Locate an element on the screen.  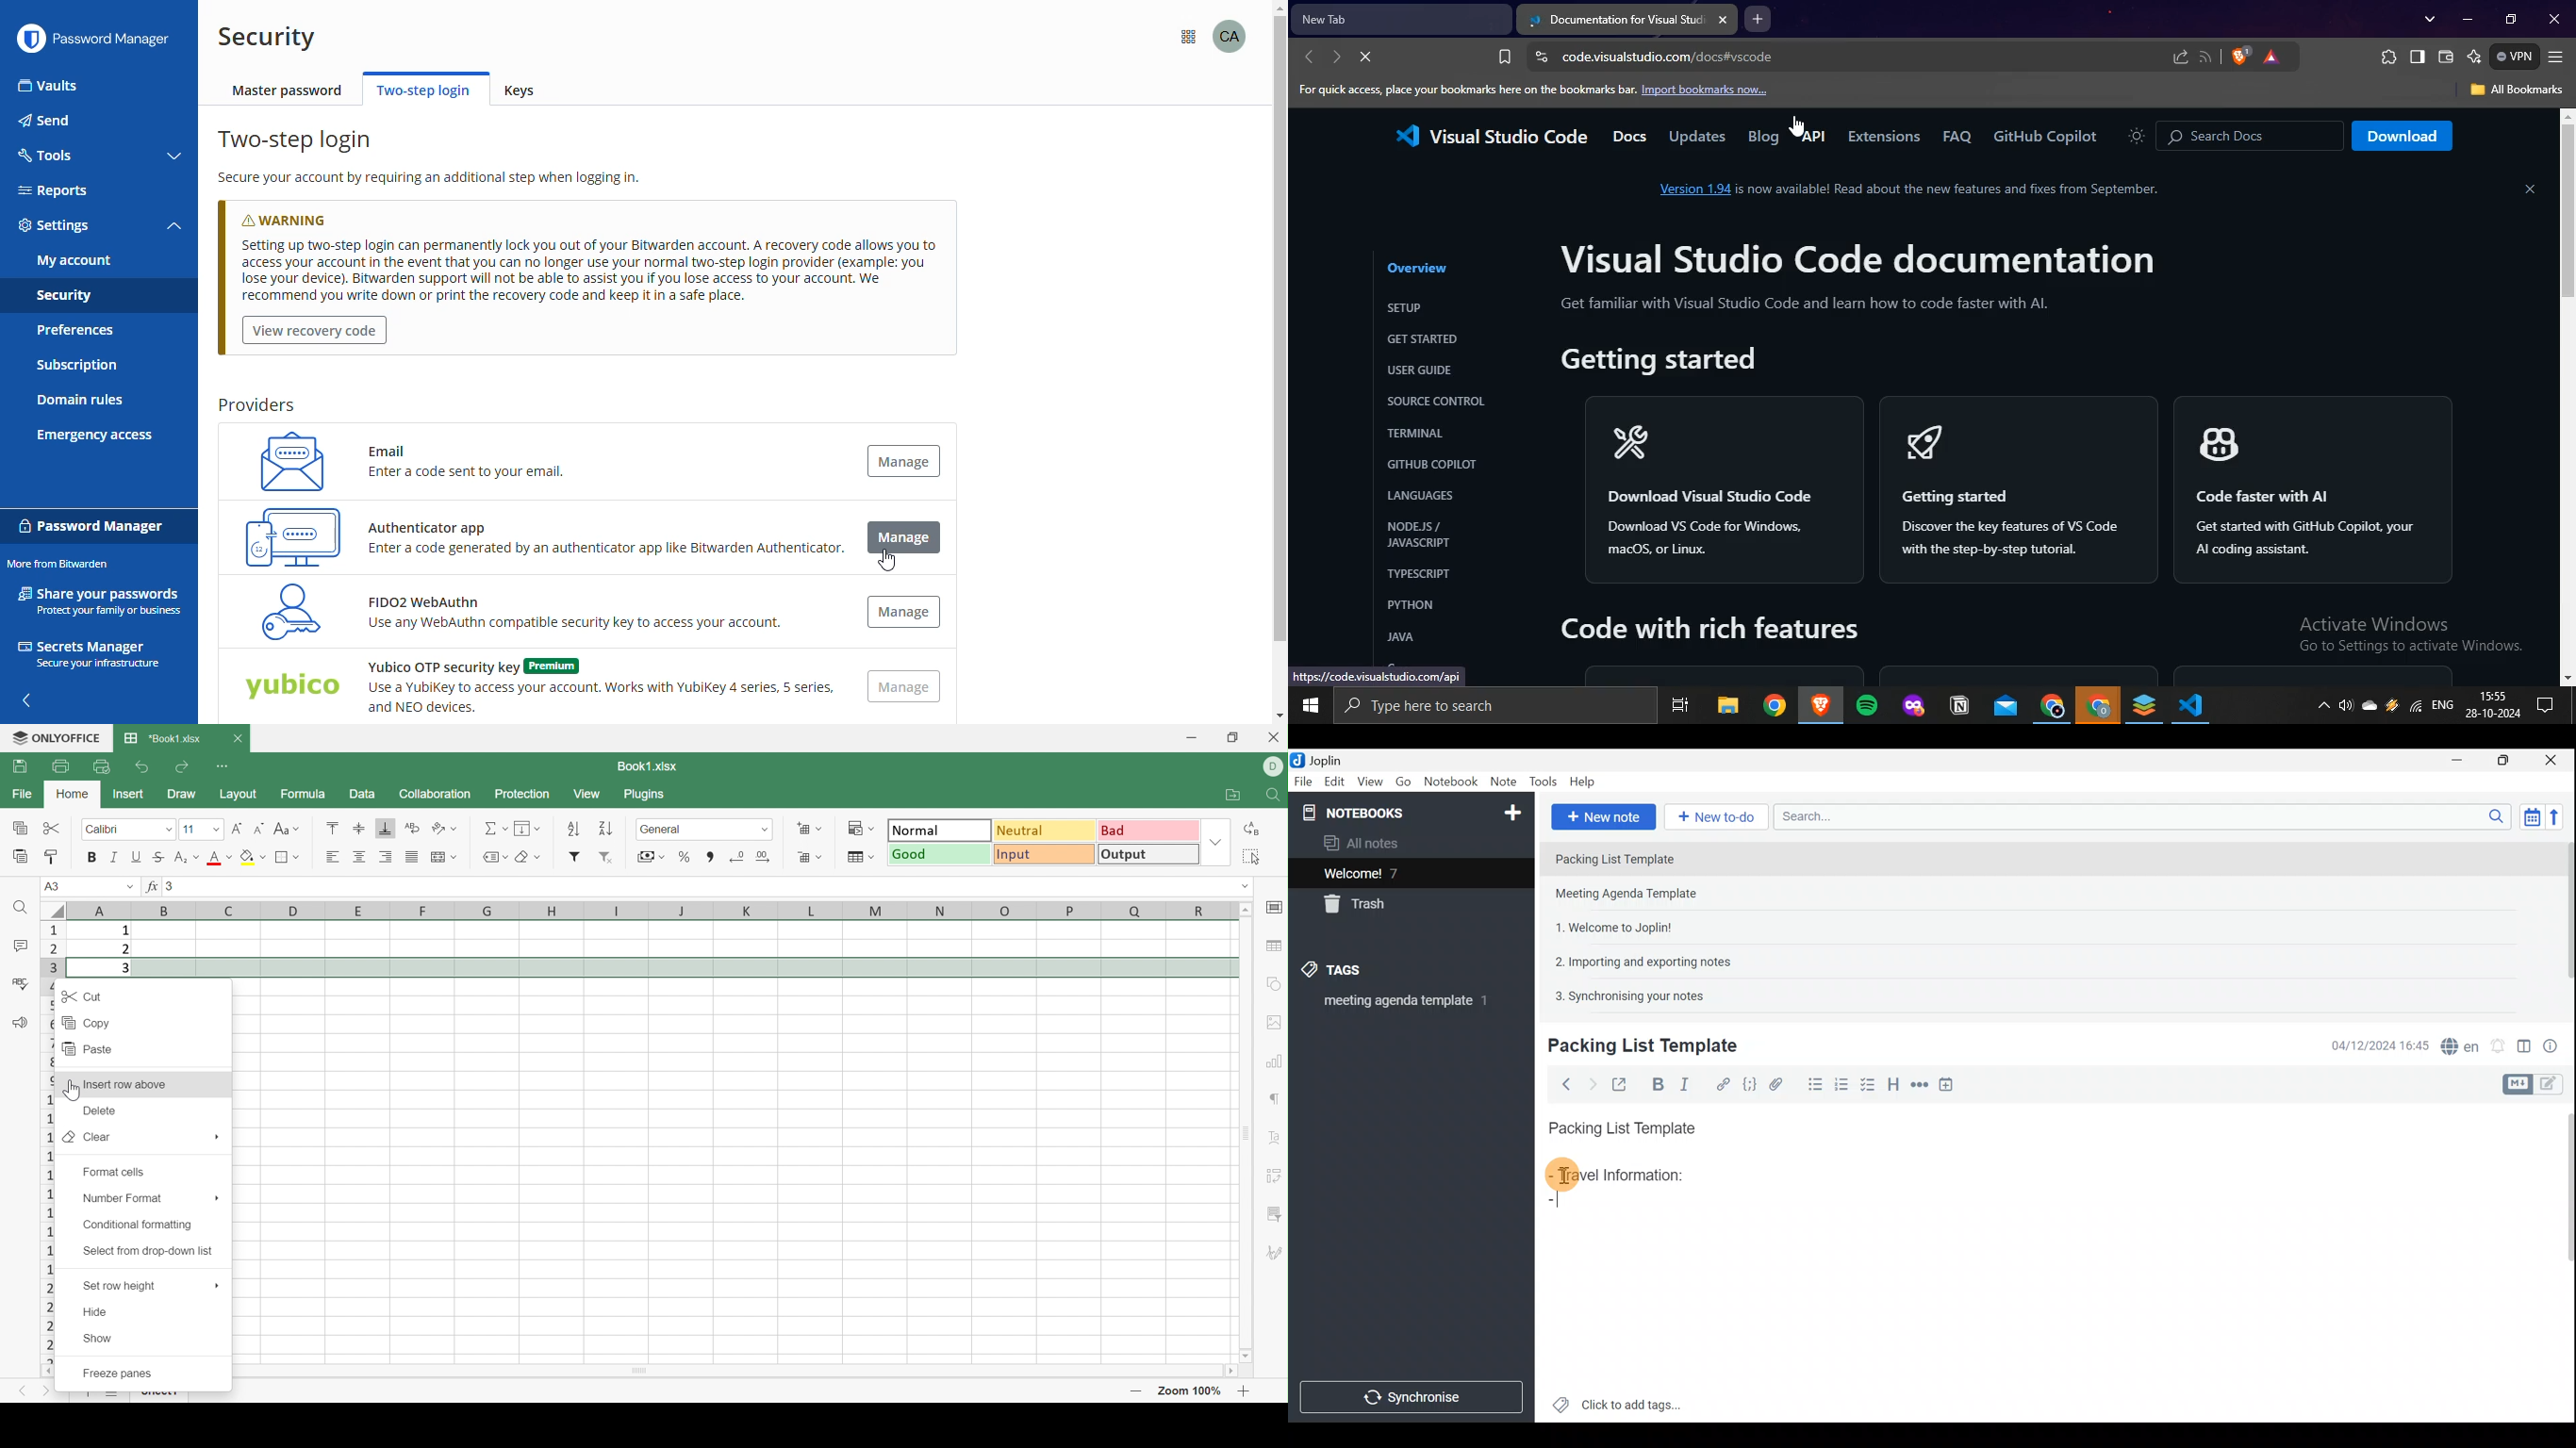
Align Middle is located at coordinates (358, 828).